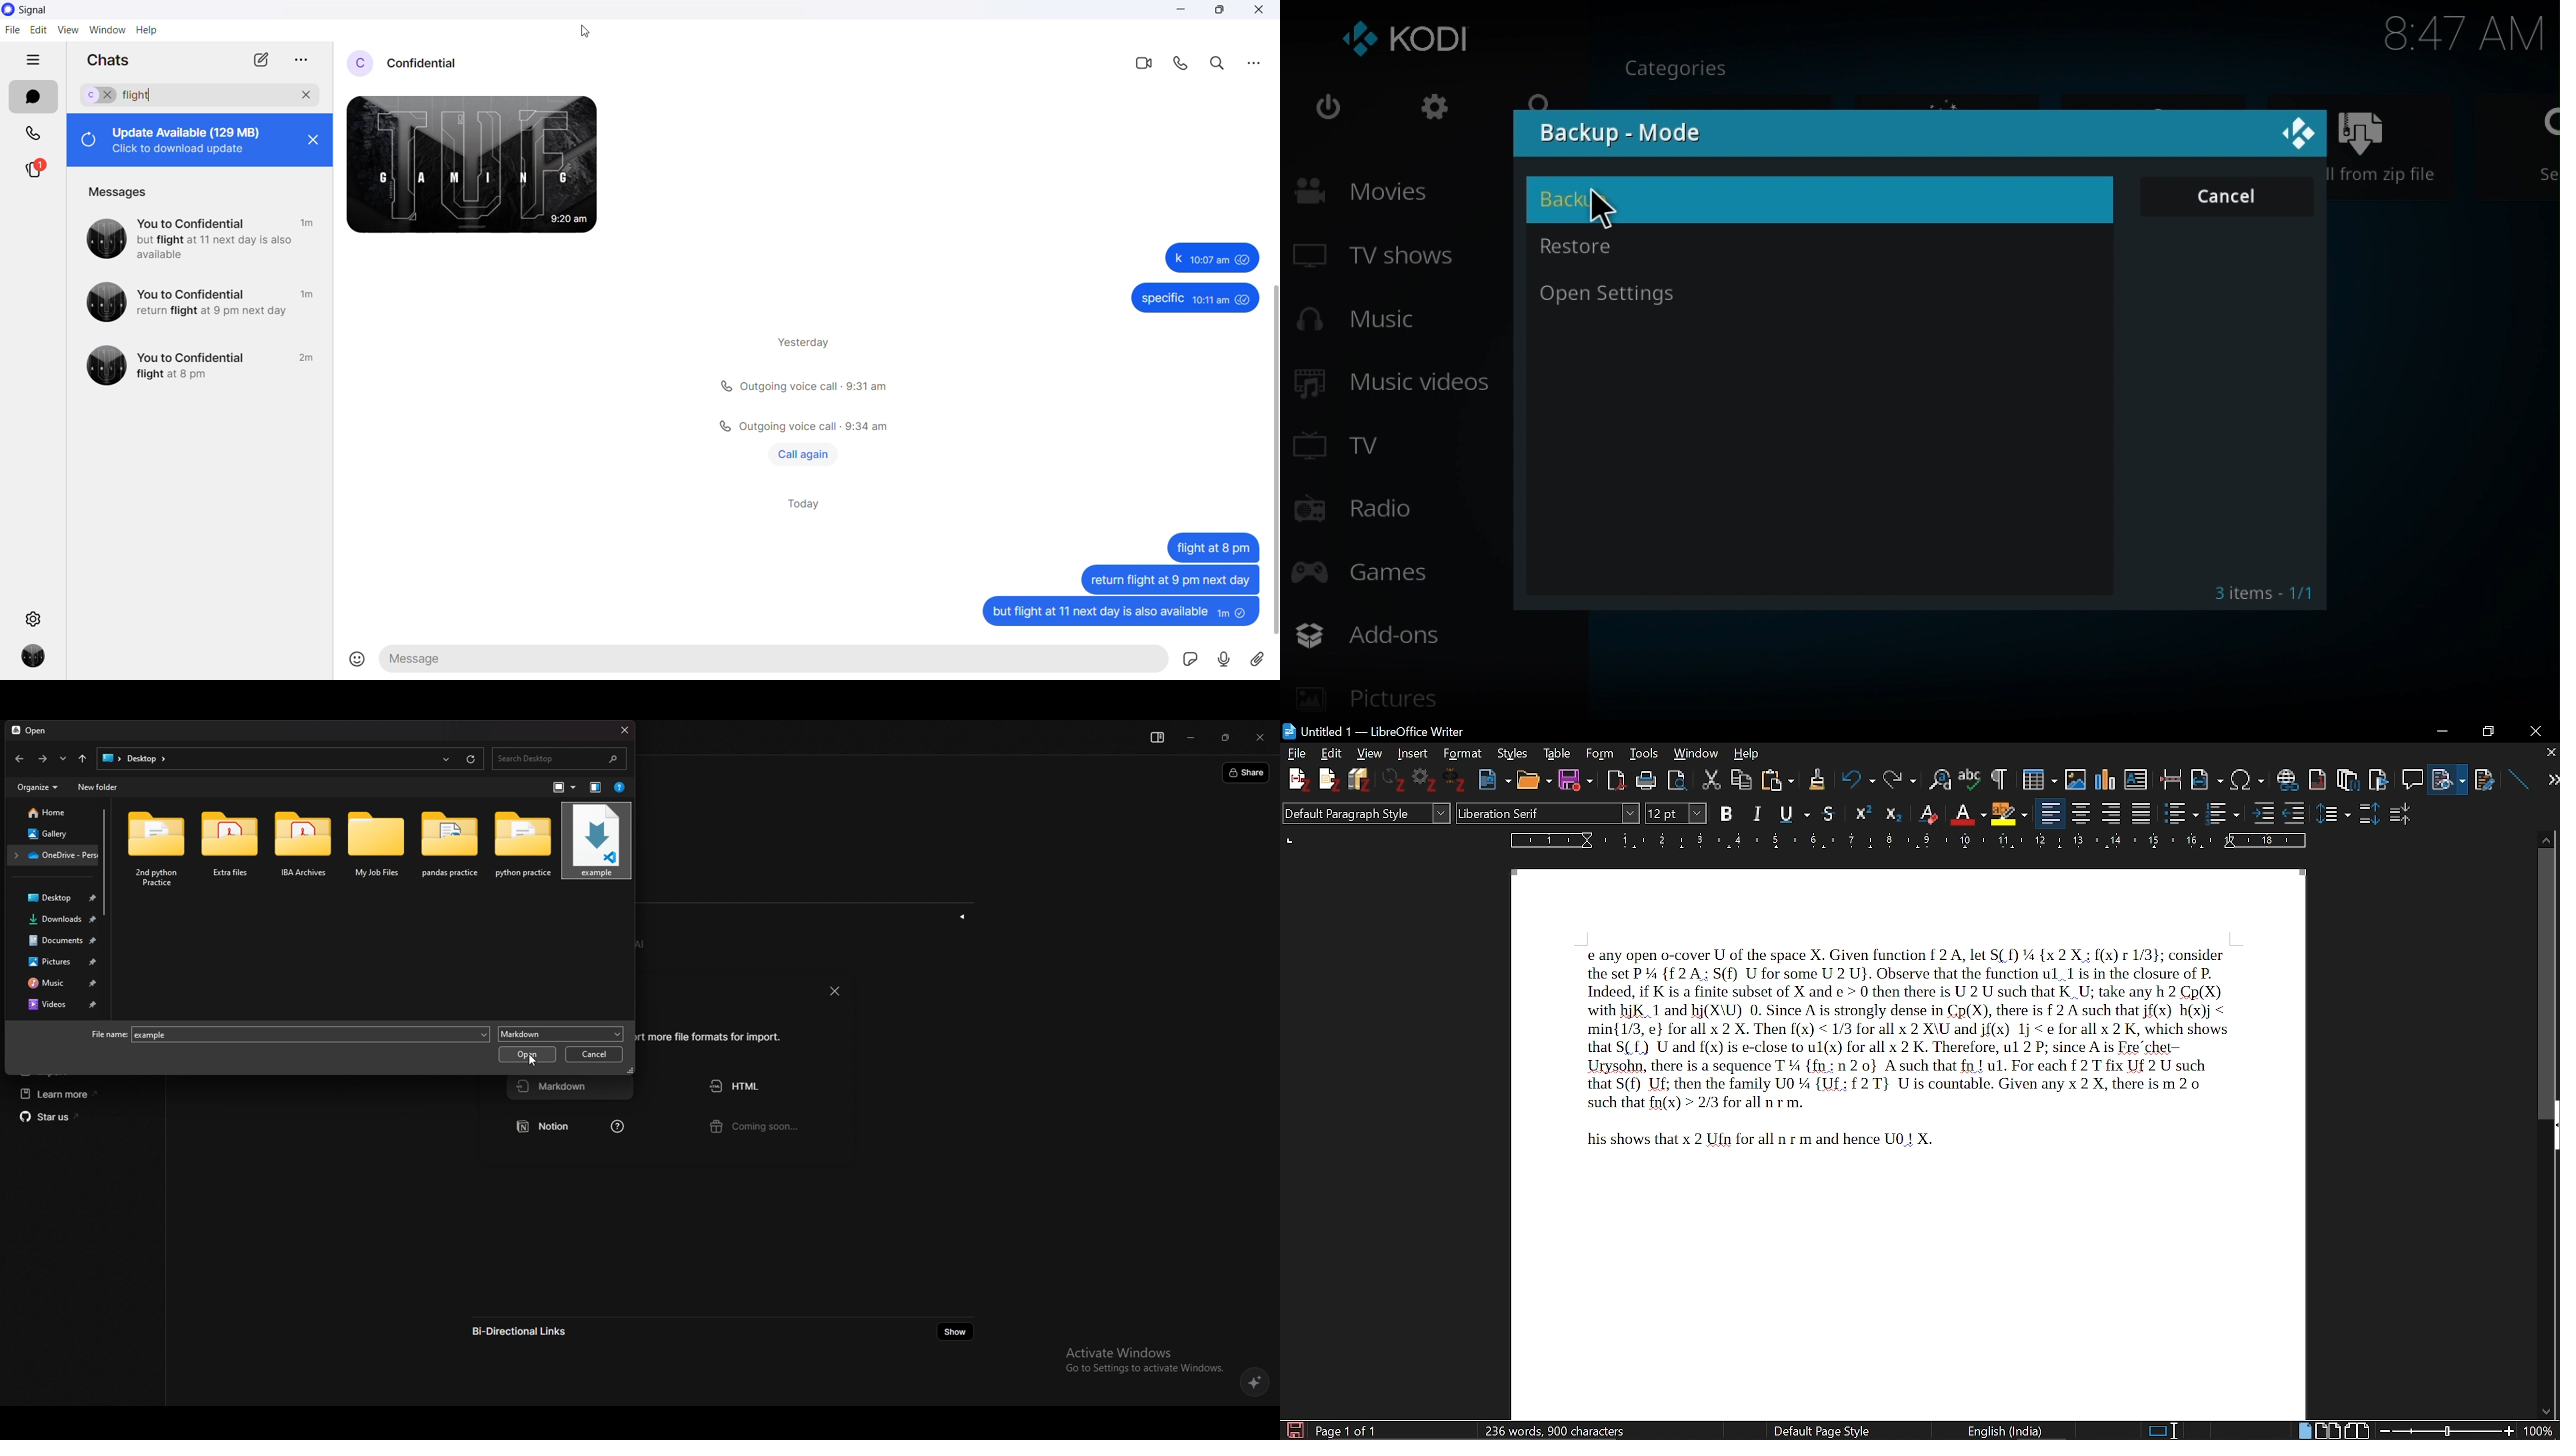 The image size is (2576, 1456). What do you see at coordinates (2143, 813) in the screenshot?
I see `justified` at bounding box center [2143, 813].